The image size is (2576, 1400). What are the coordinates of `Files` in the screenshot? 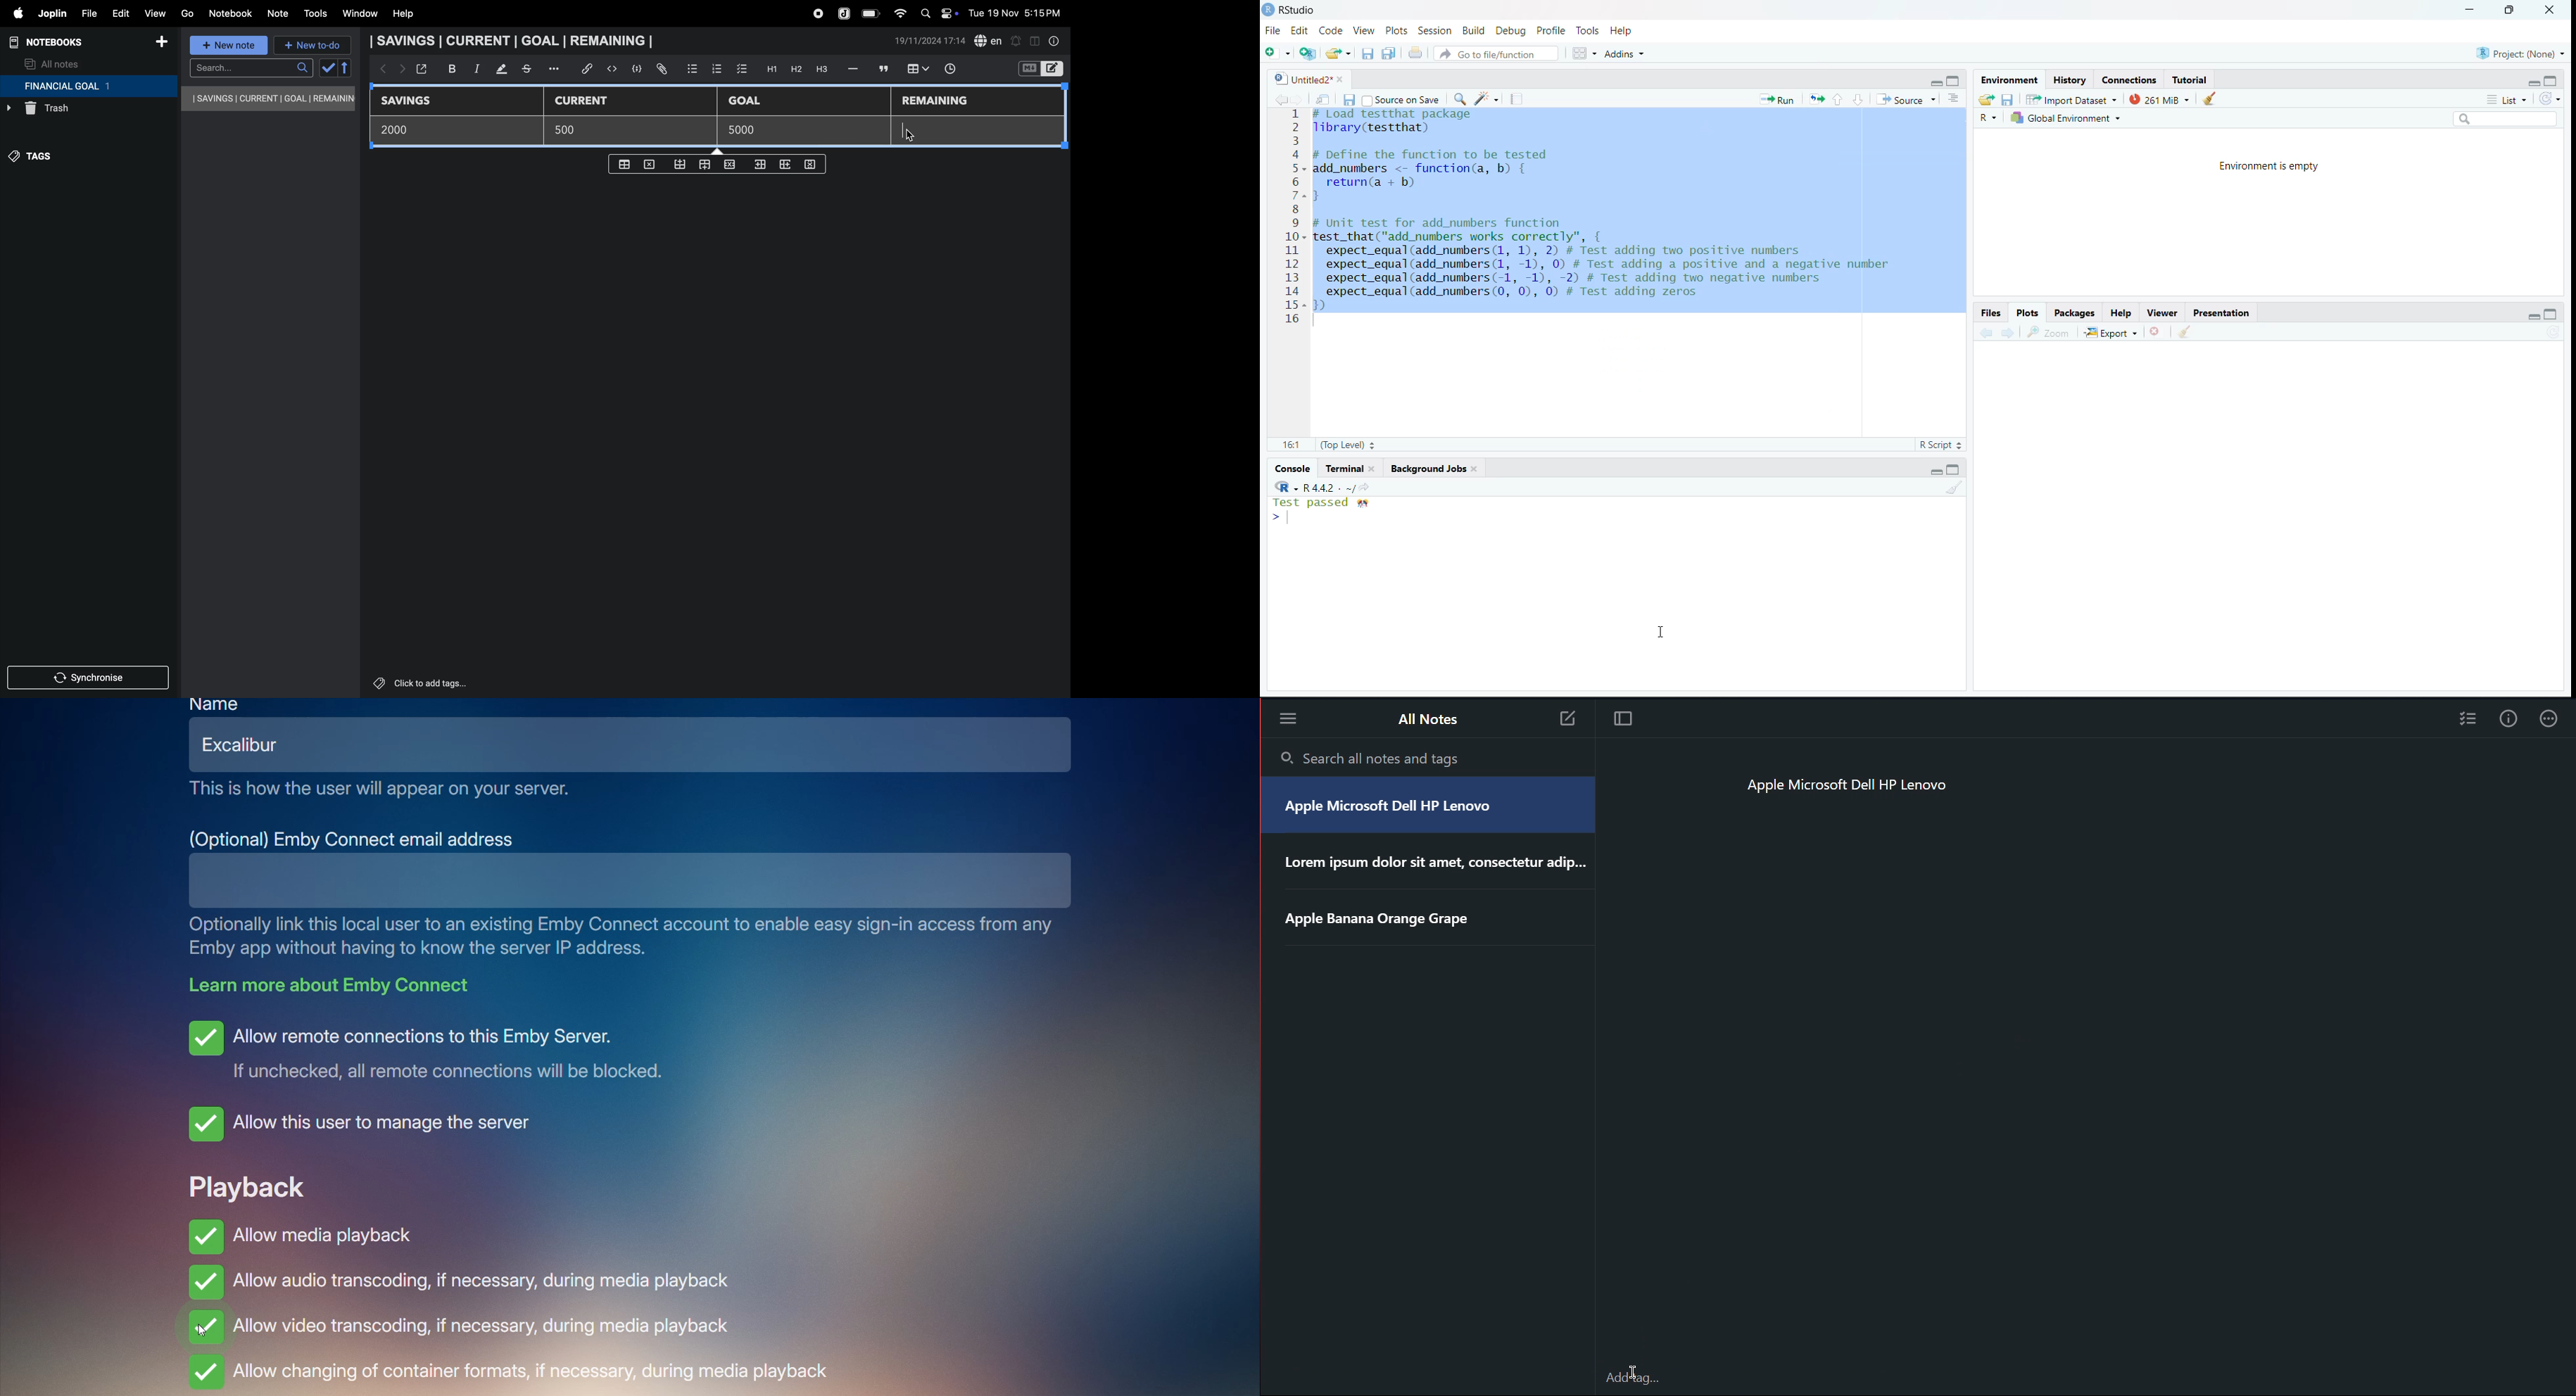 It's located at (1992, 313).